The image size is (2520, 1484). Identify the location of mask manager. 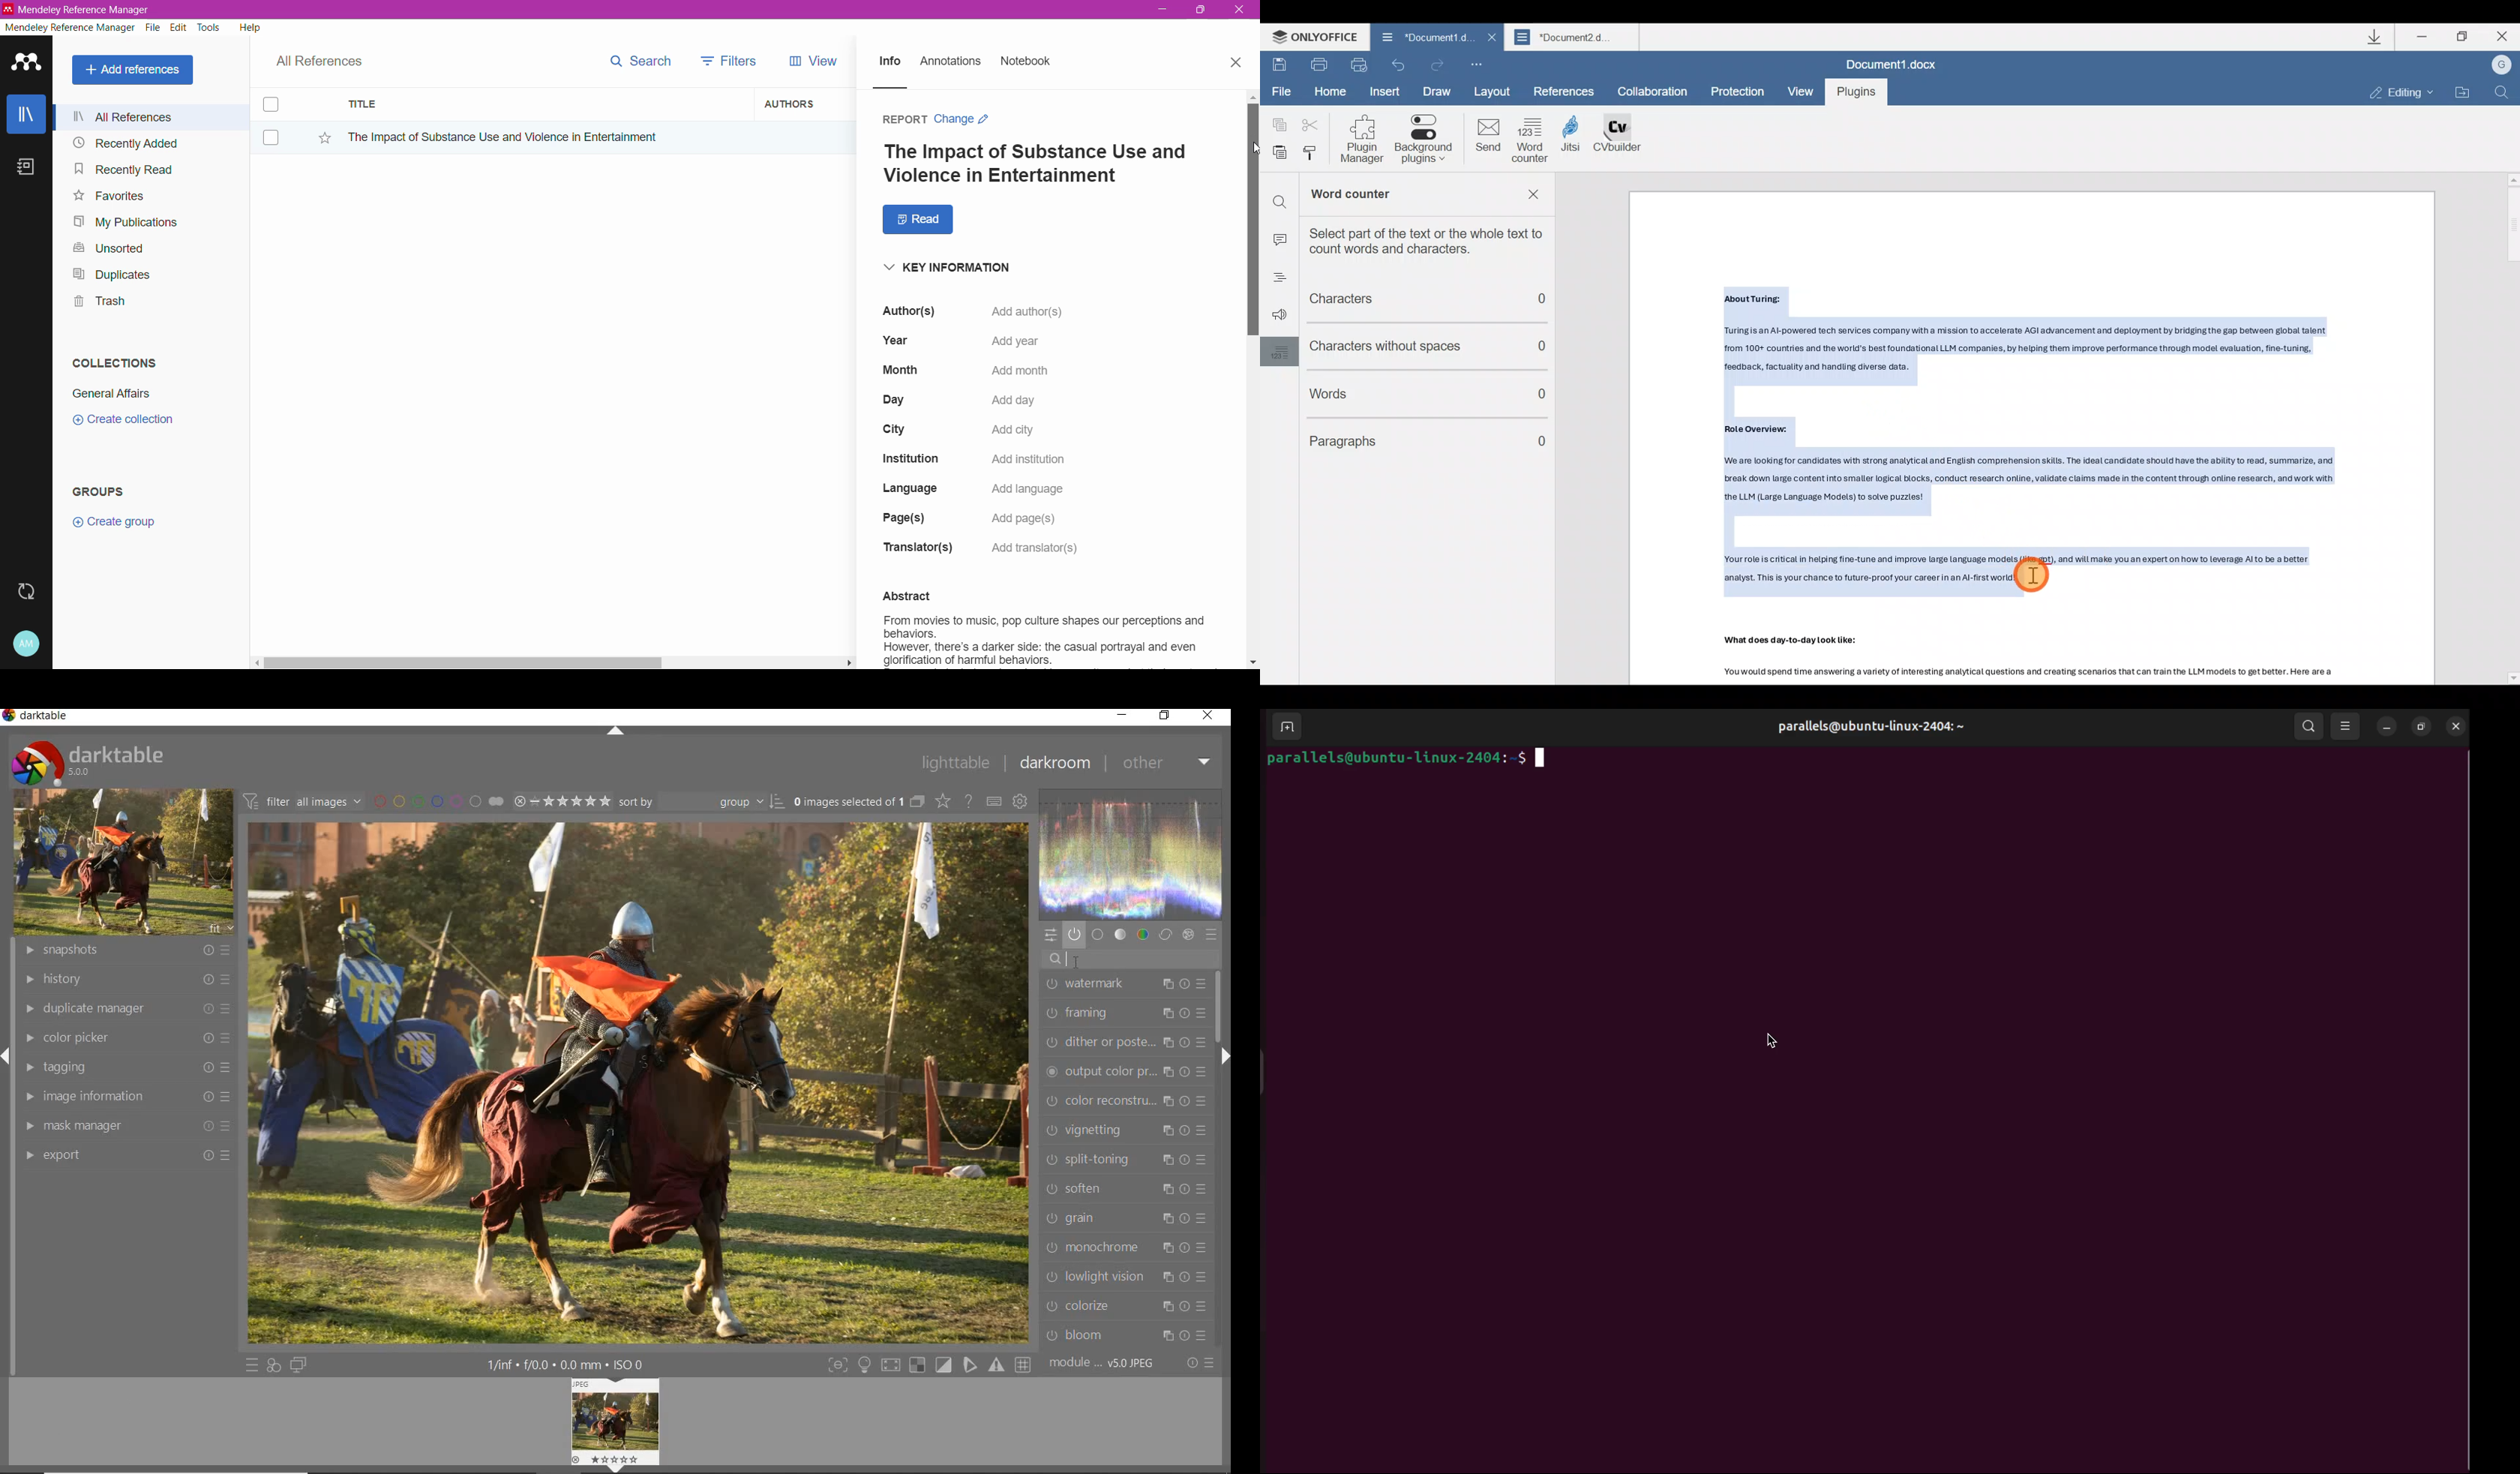
(124, 1127).